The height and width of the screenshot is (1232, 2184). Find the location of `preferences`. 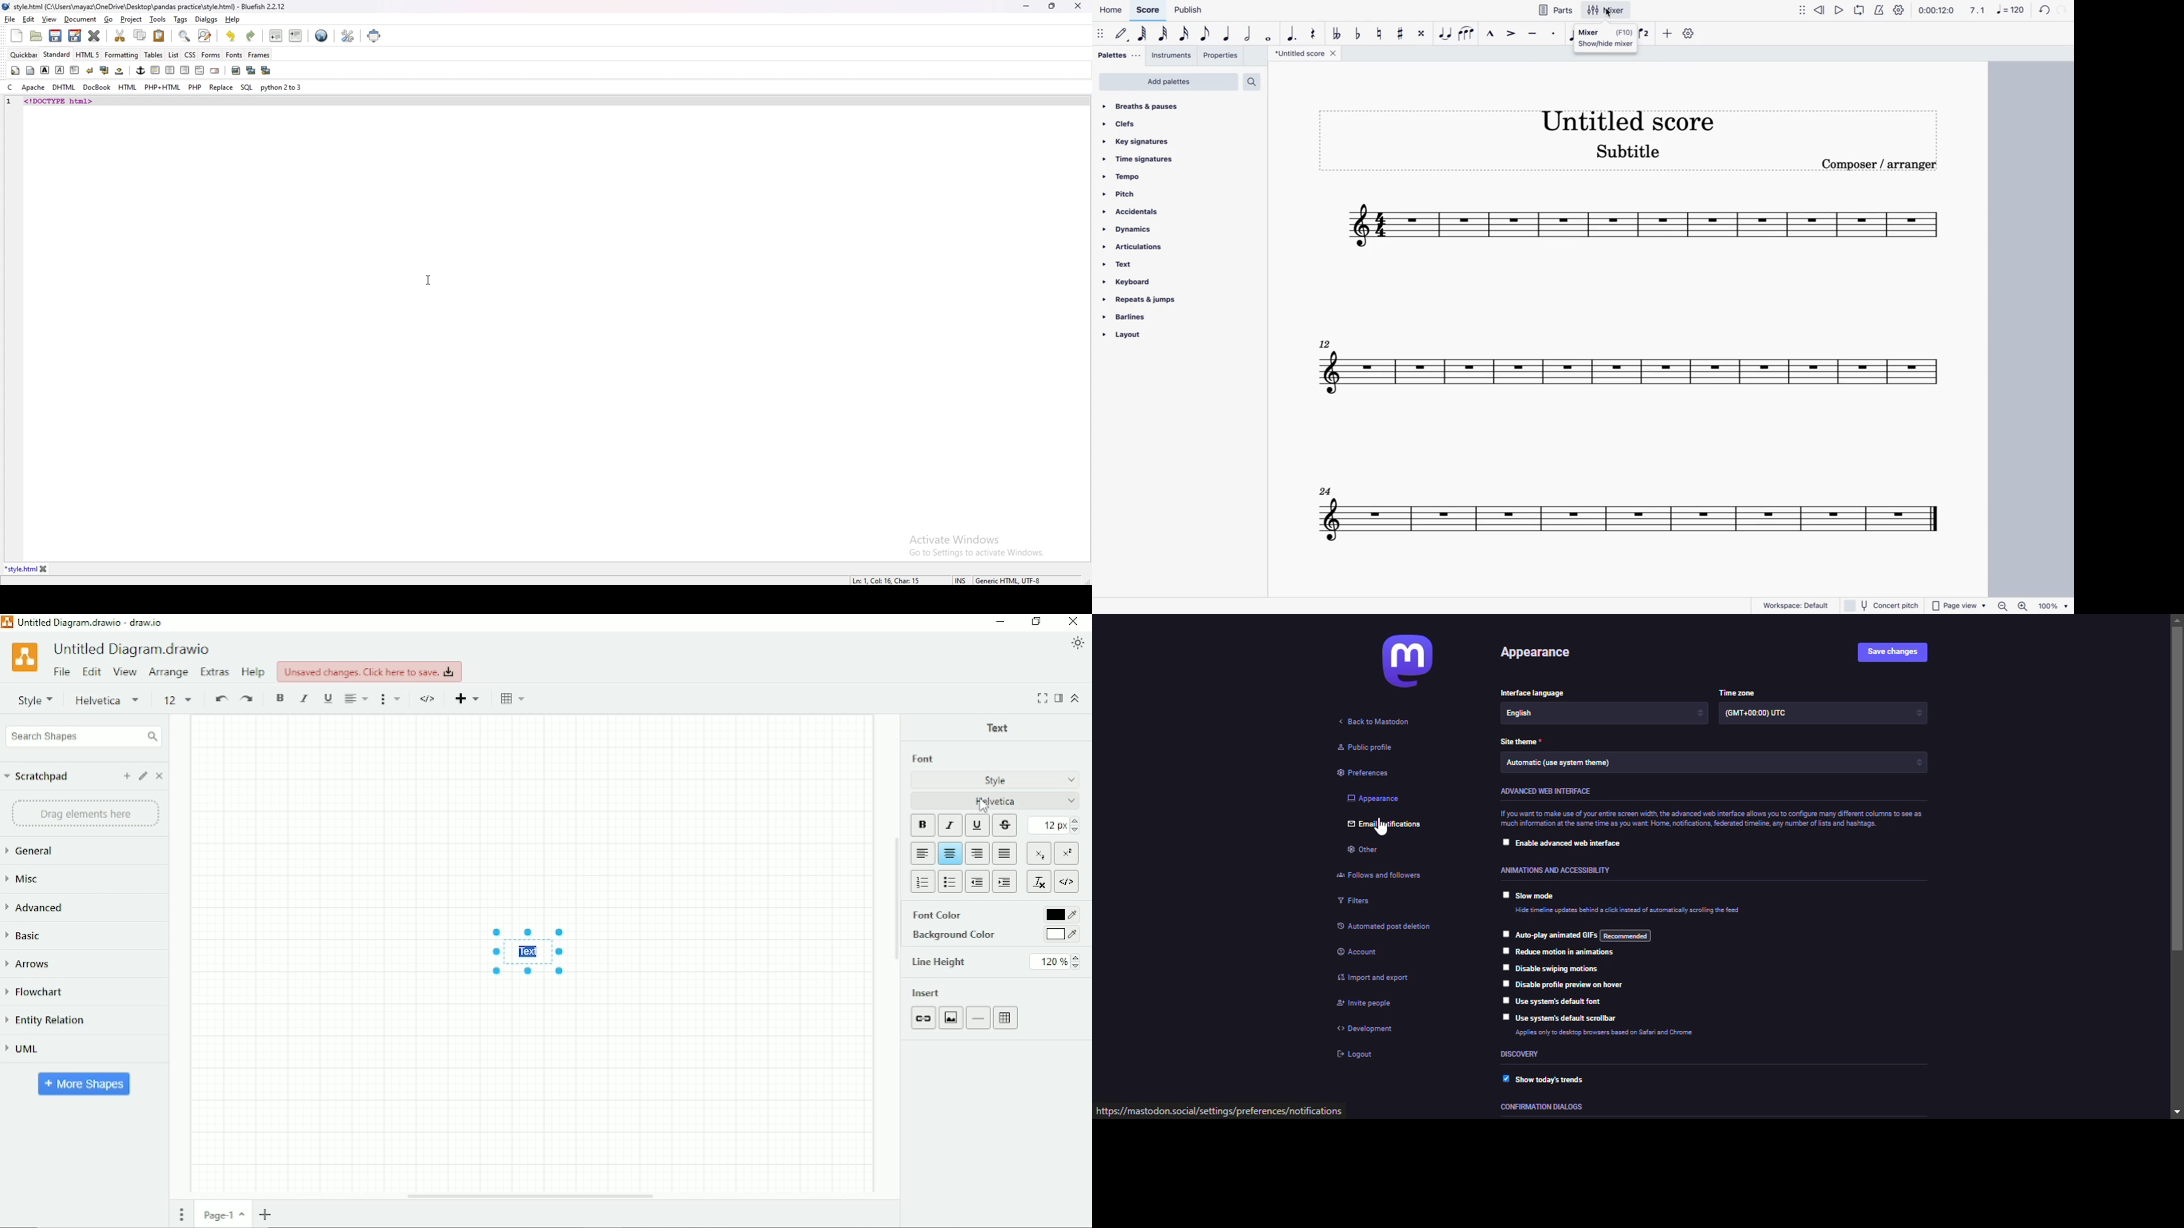

preferences is located at coordinates (1362, 774).